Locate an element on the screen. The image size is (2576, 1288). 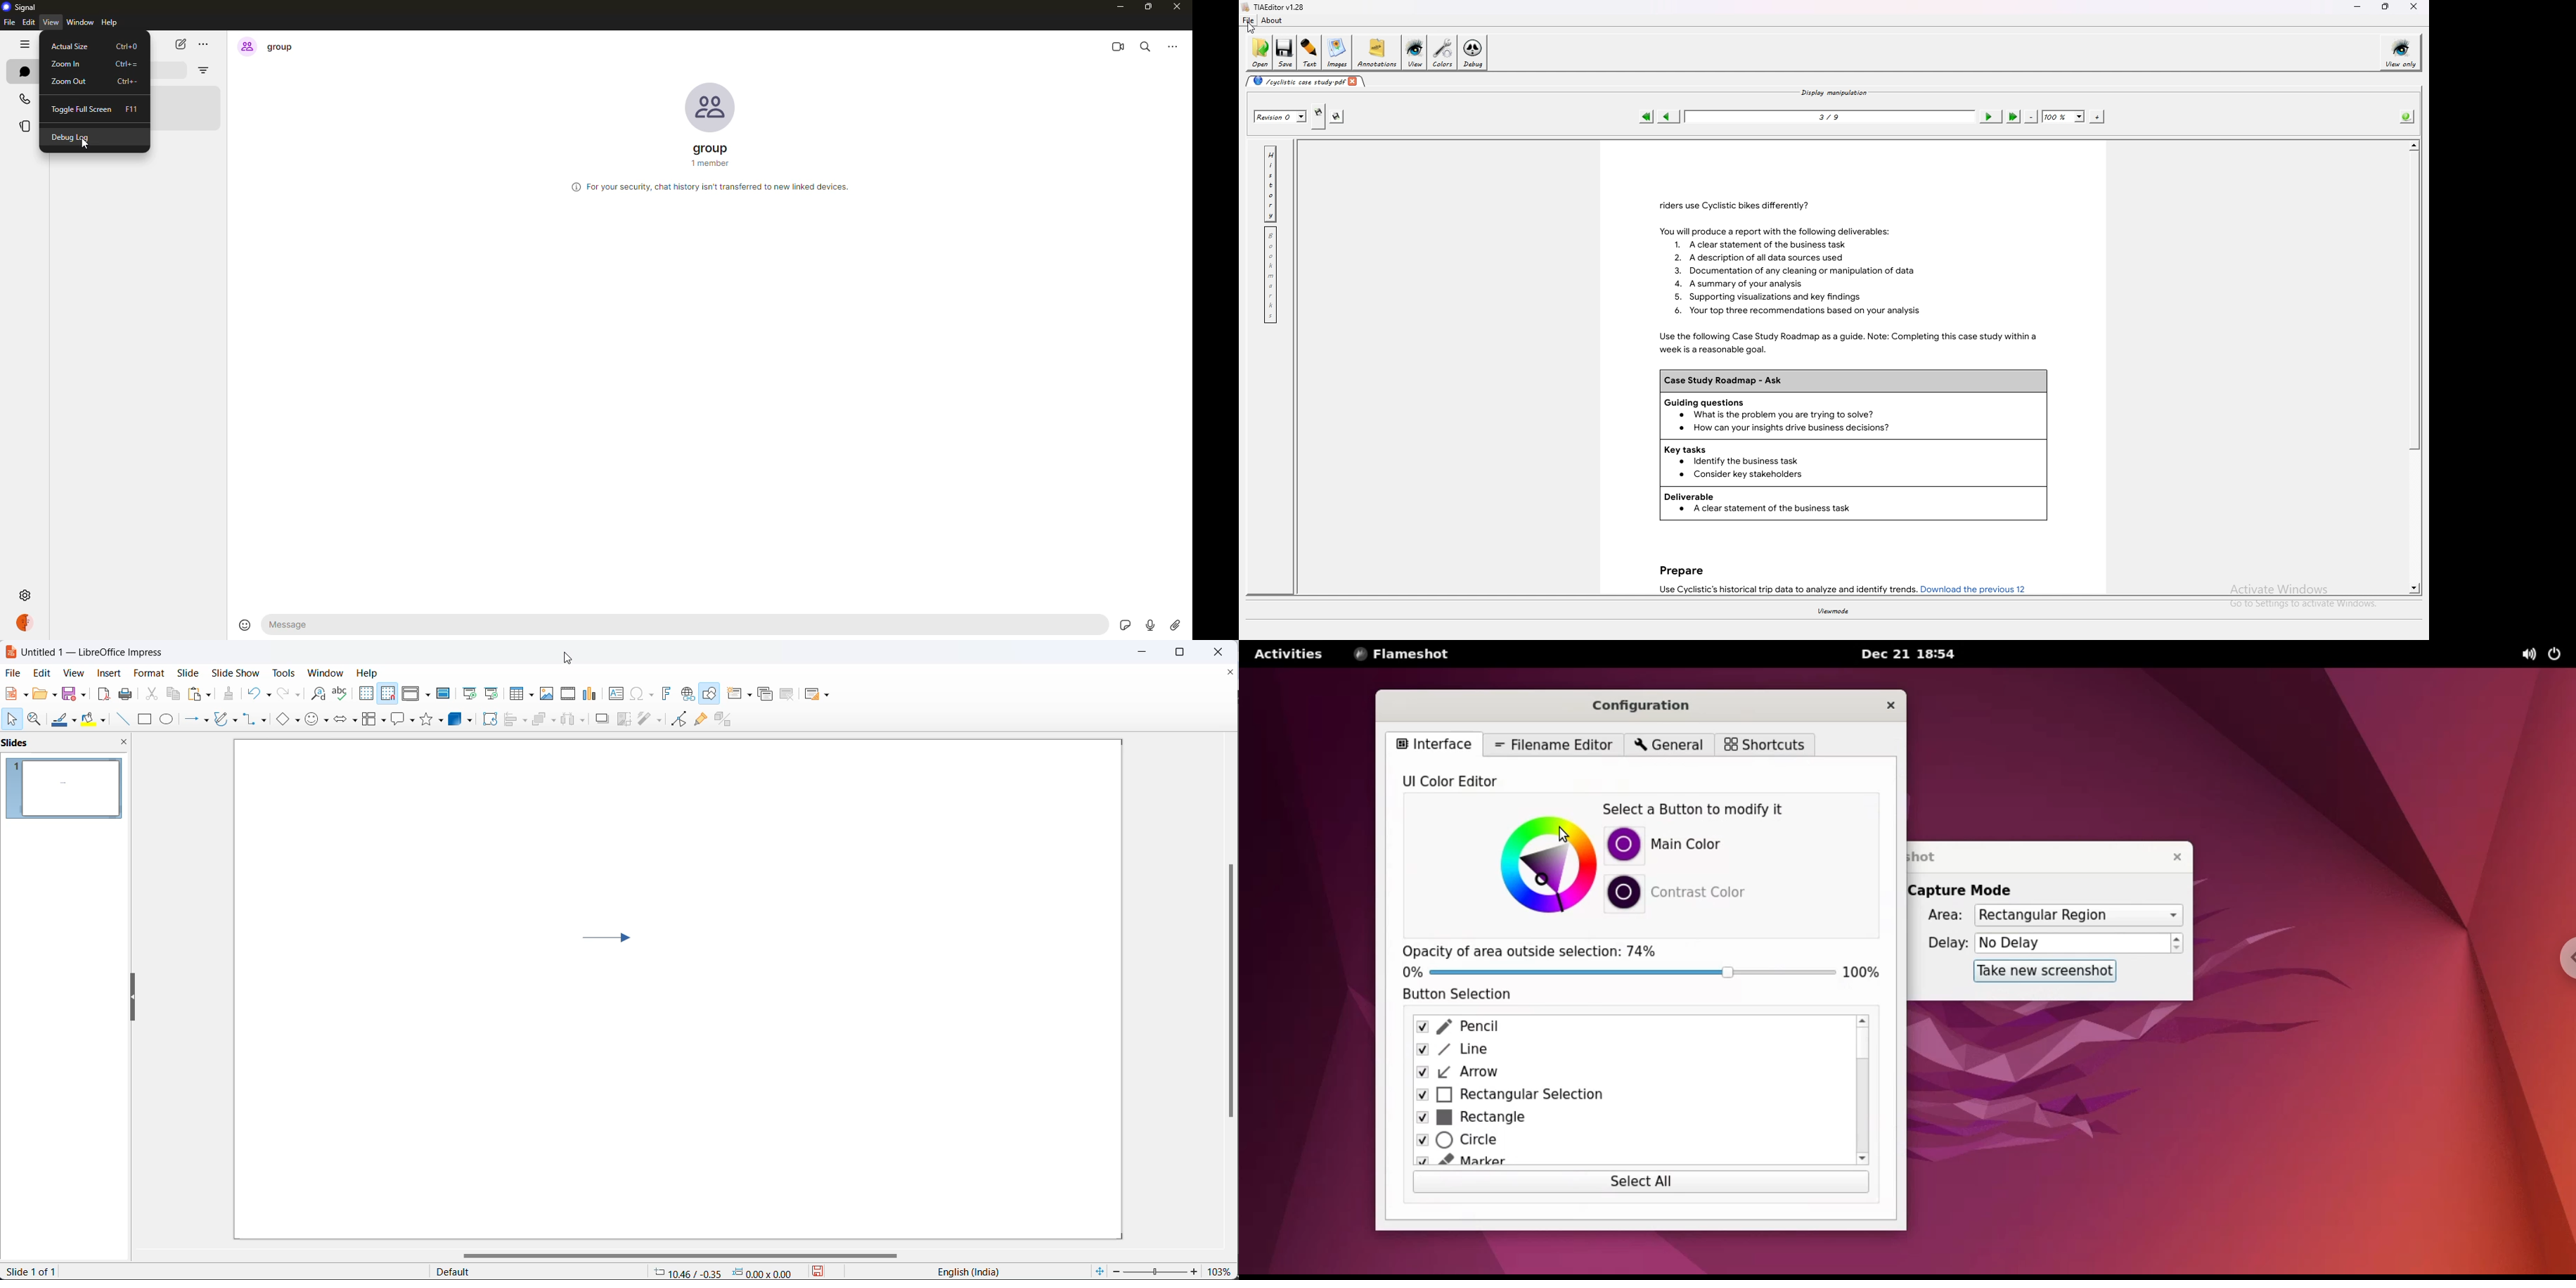
slide is located at coordinates (189, 673).